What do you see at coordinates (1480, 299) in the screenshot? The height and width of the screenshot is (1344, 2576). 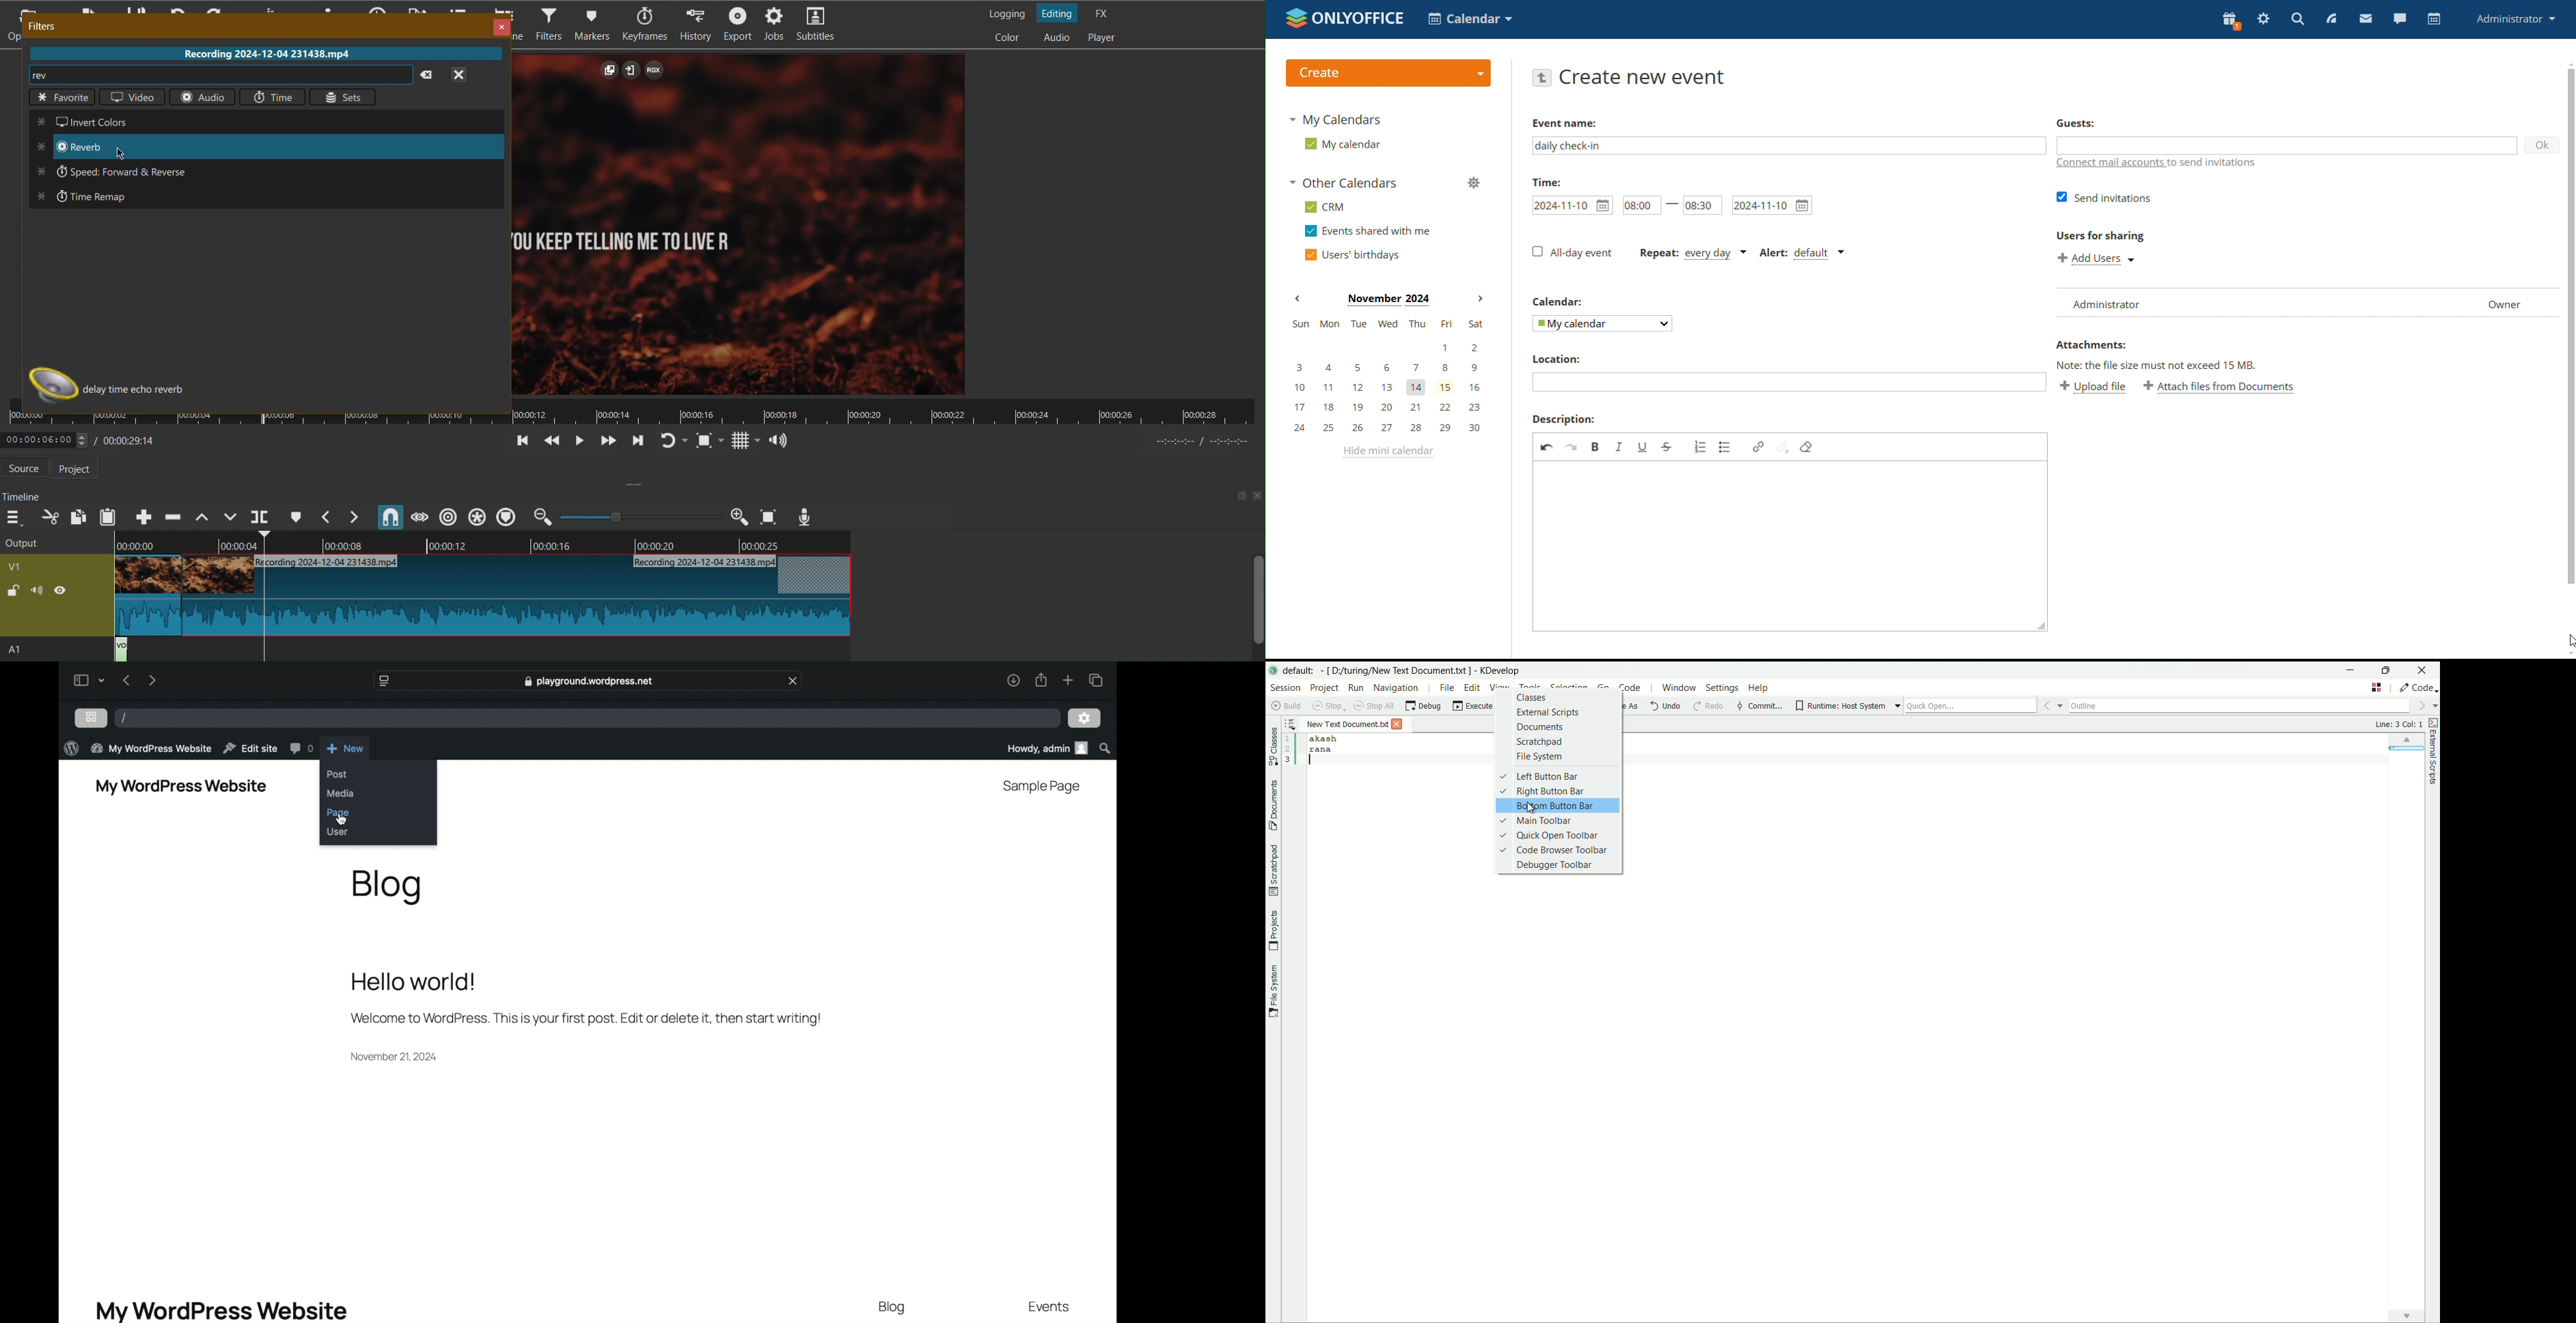 I see `next month` at bounding box center [1480, 299].